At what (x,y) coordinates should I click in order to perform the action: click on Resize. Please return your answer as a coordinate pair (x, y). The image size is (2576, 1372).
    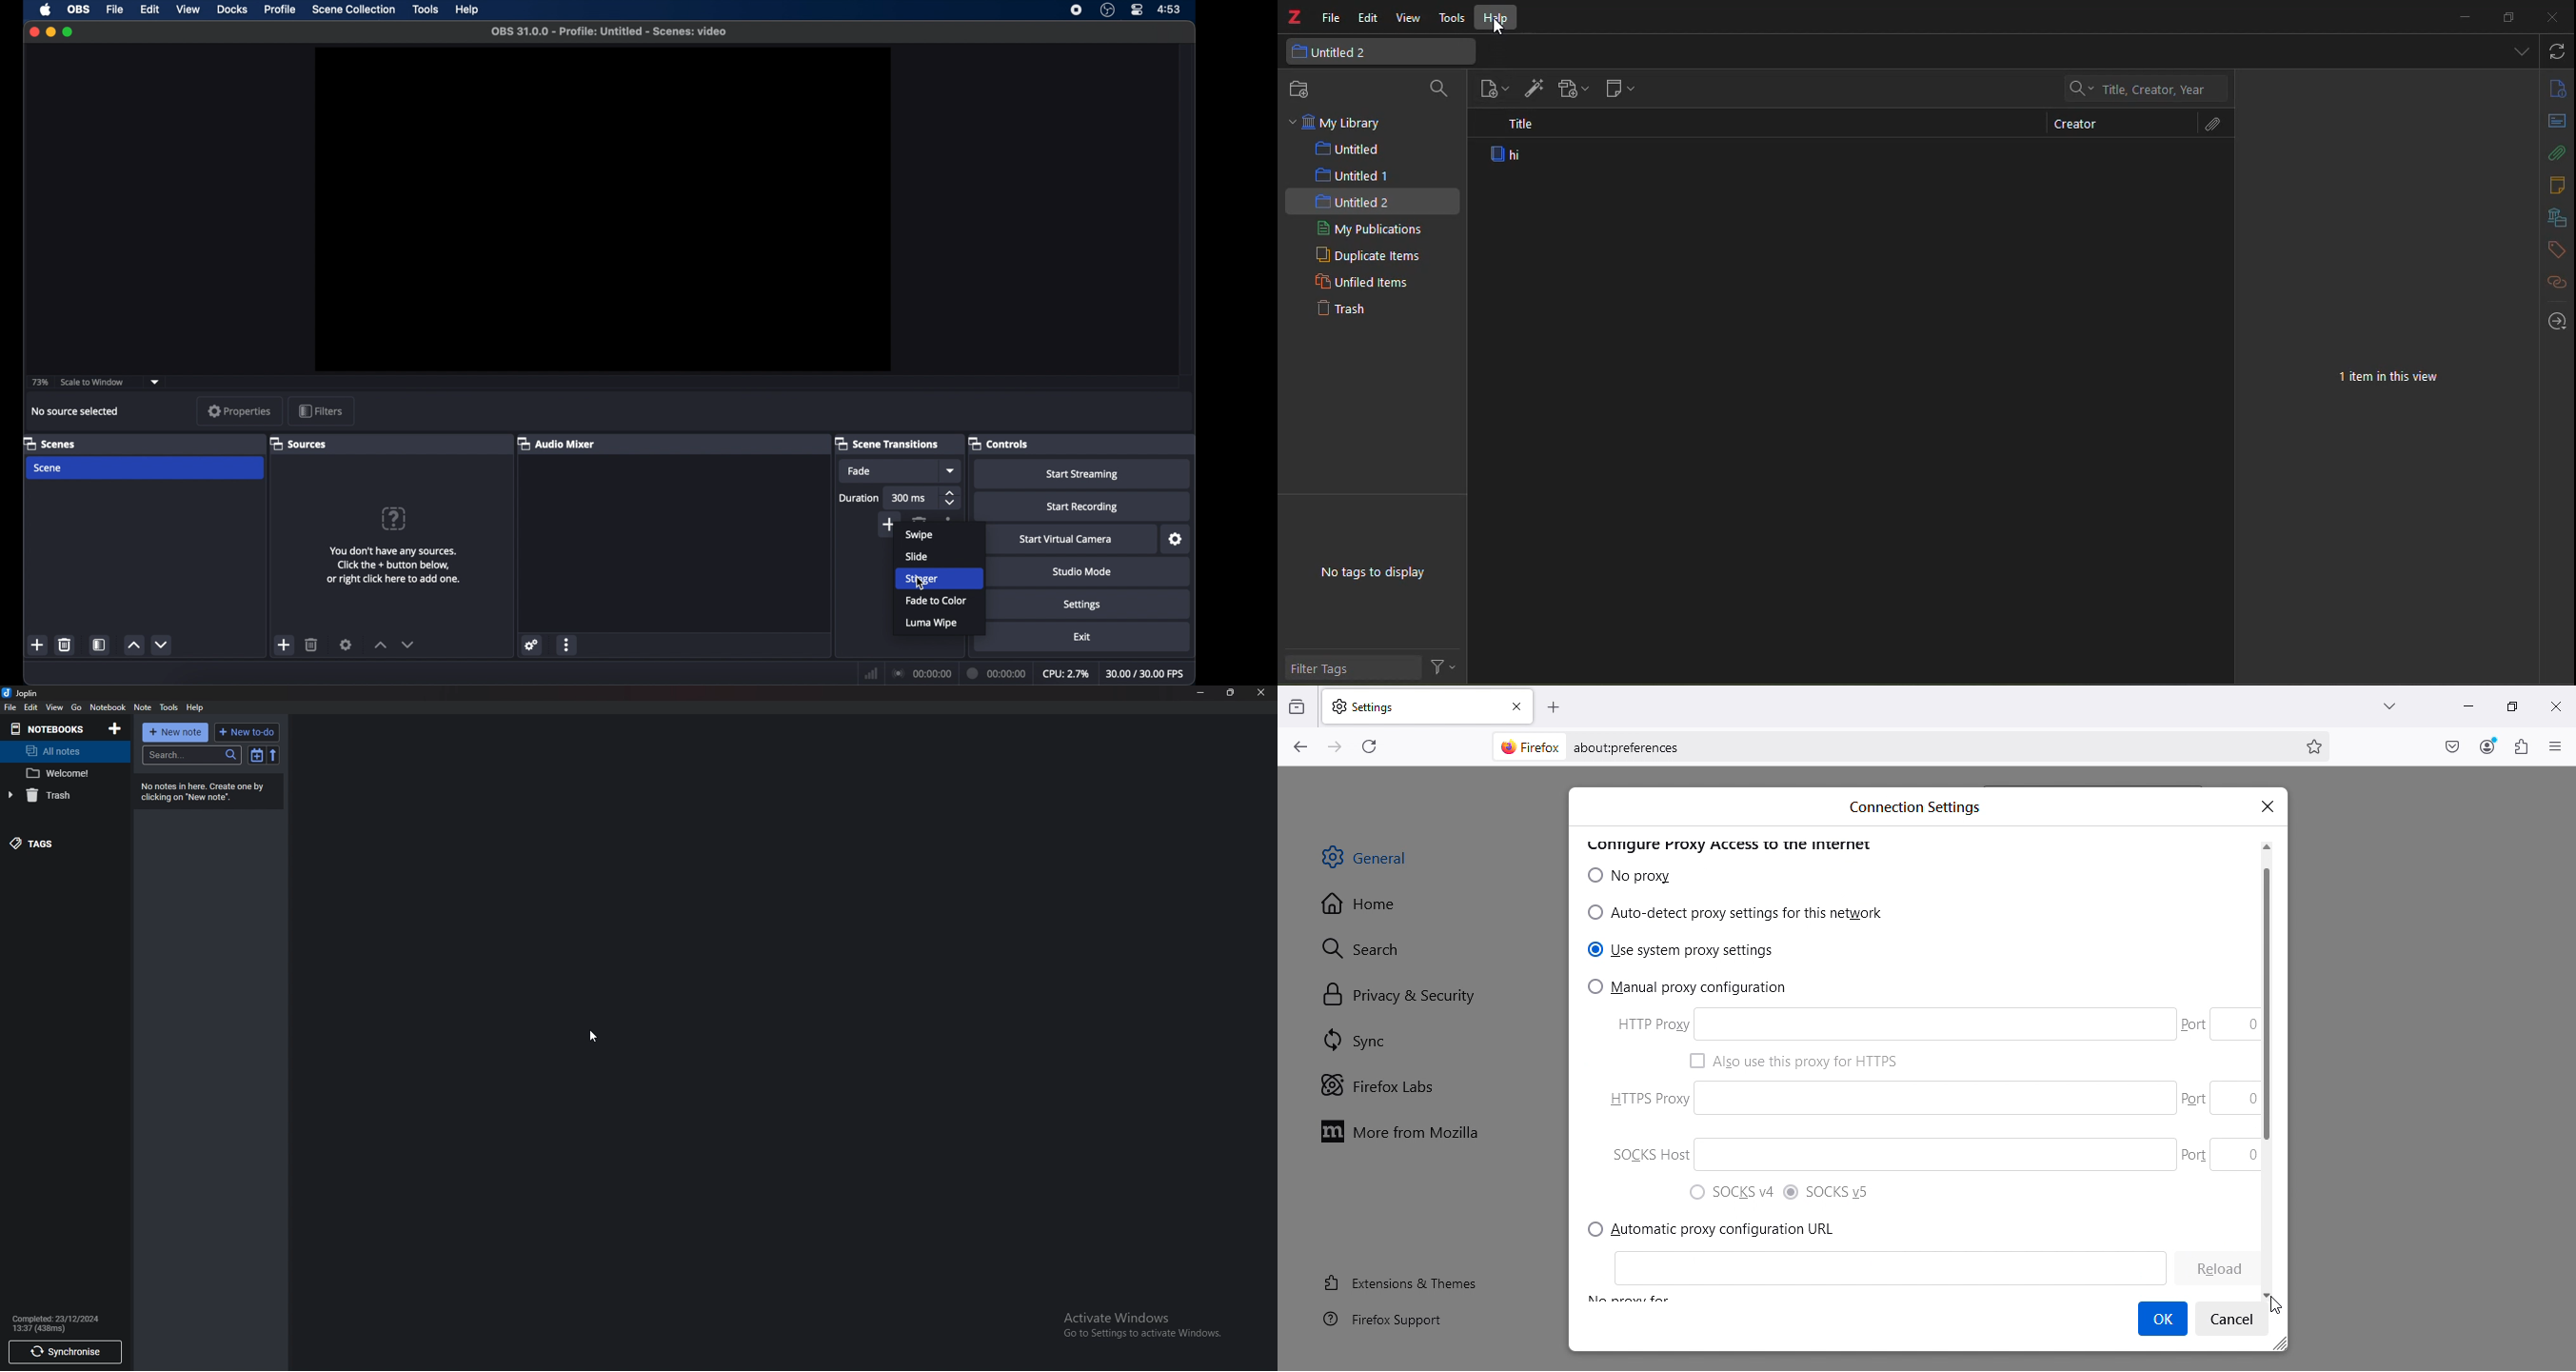
    Looking at the image, I should click on (1233, 693).